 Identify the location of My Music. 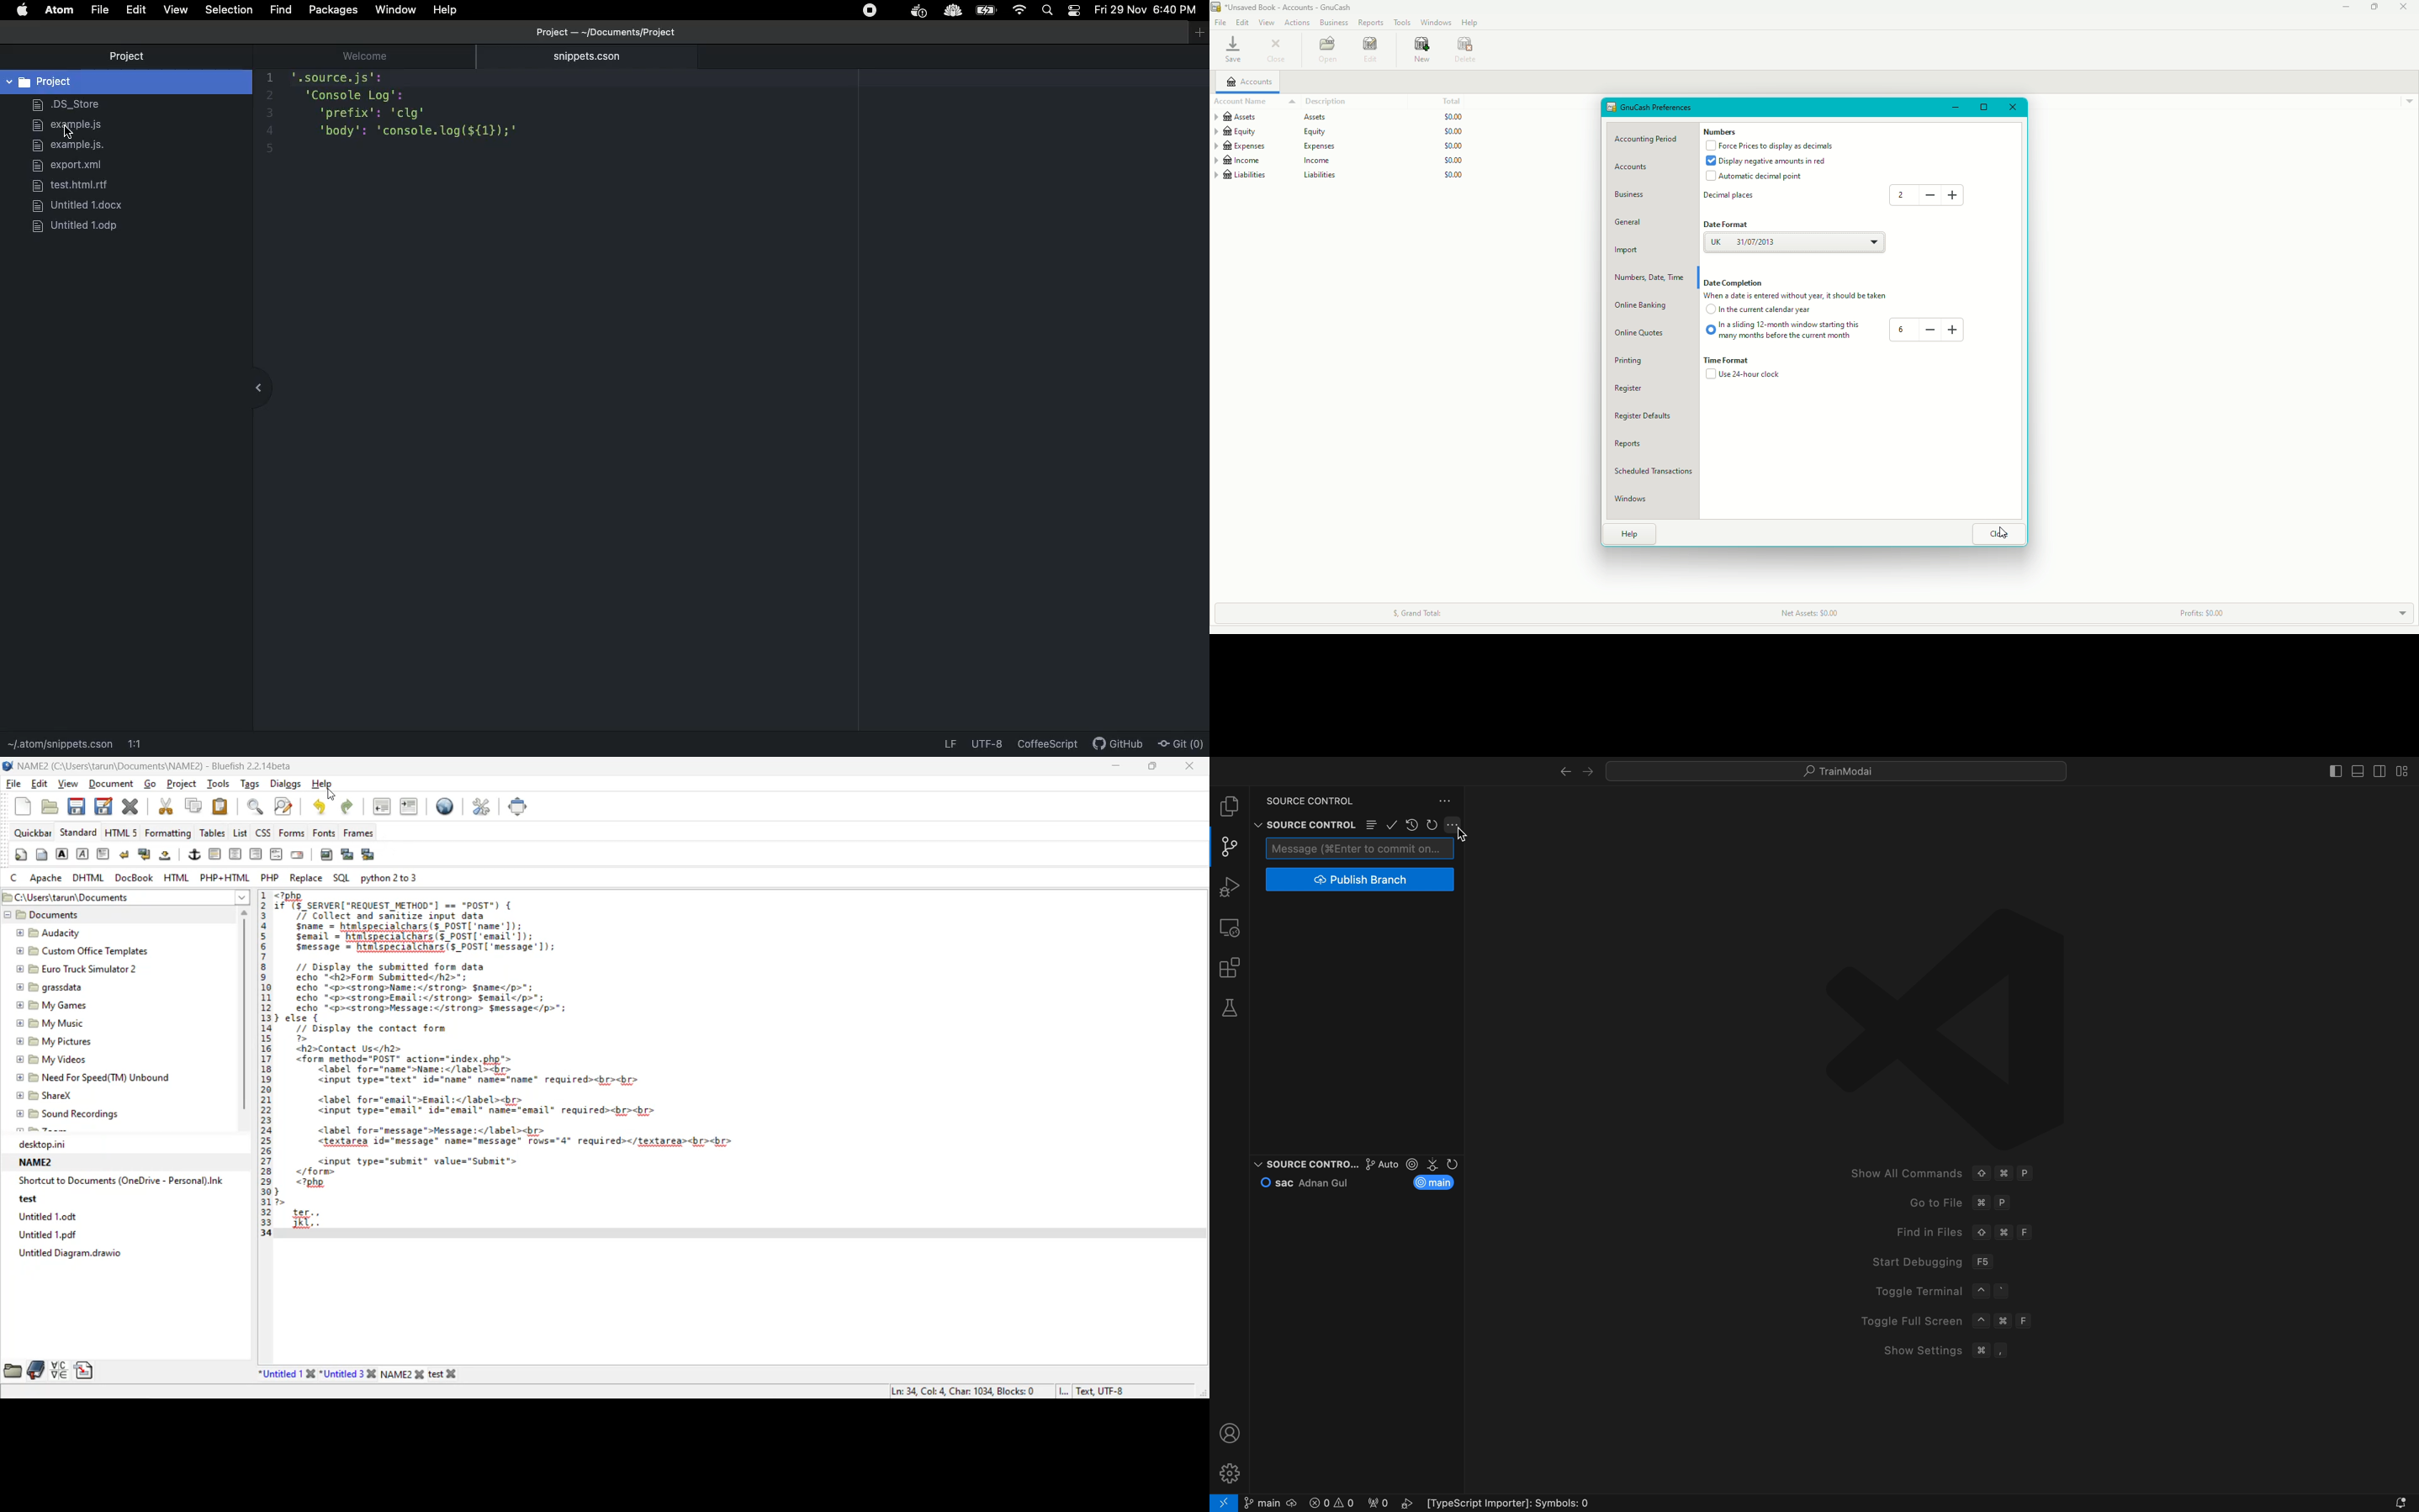
(43, 1024).